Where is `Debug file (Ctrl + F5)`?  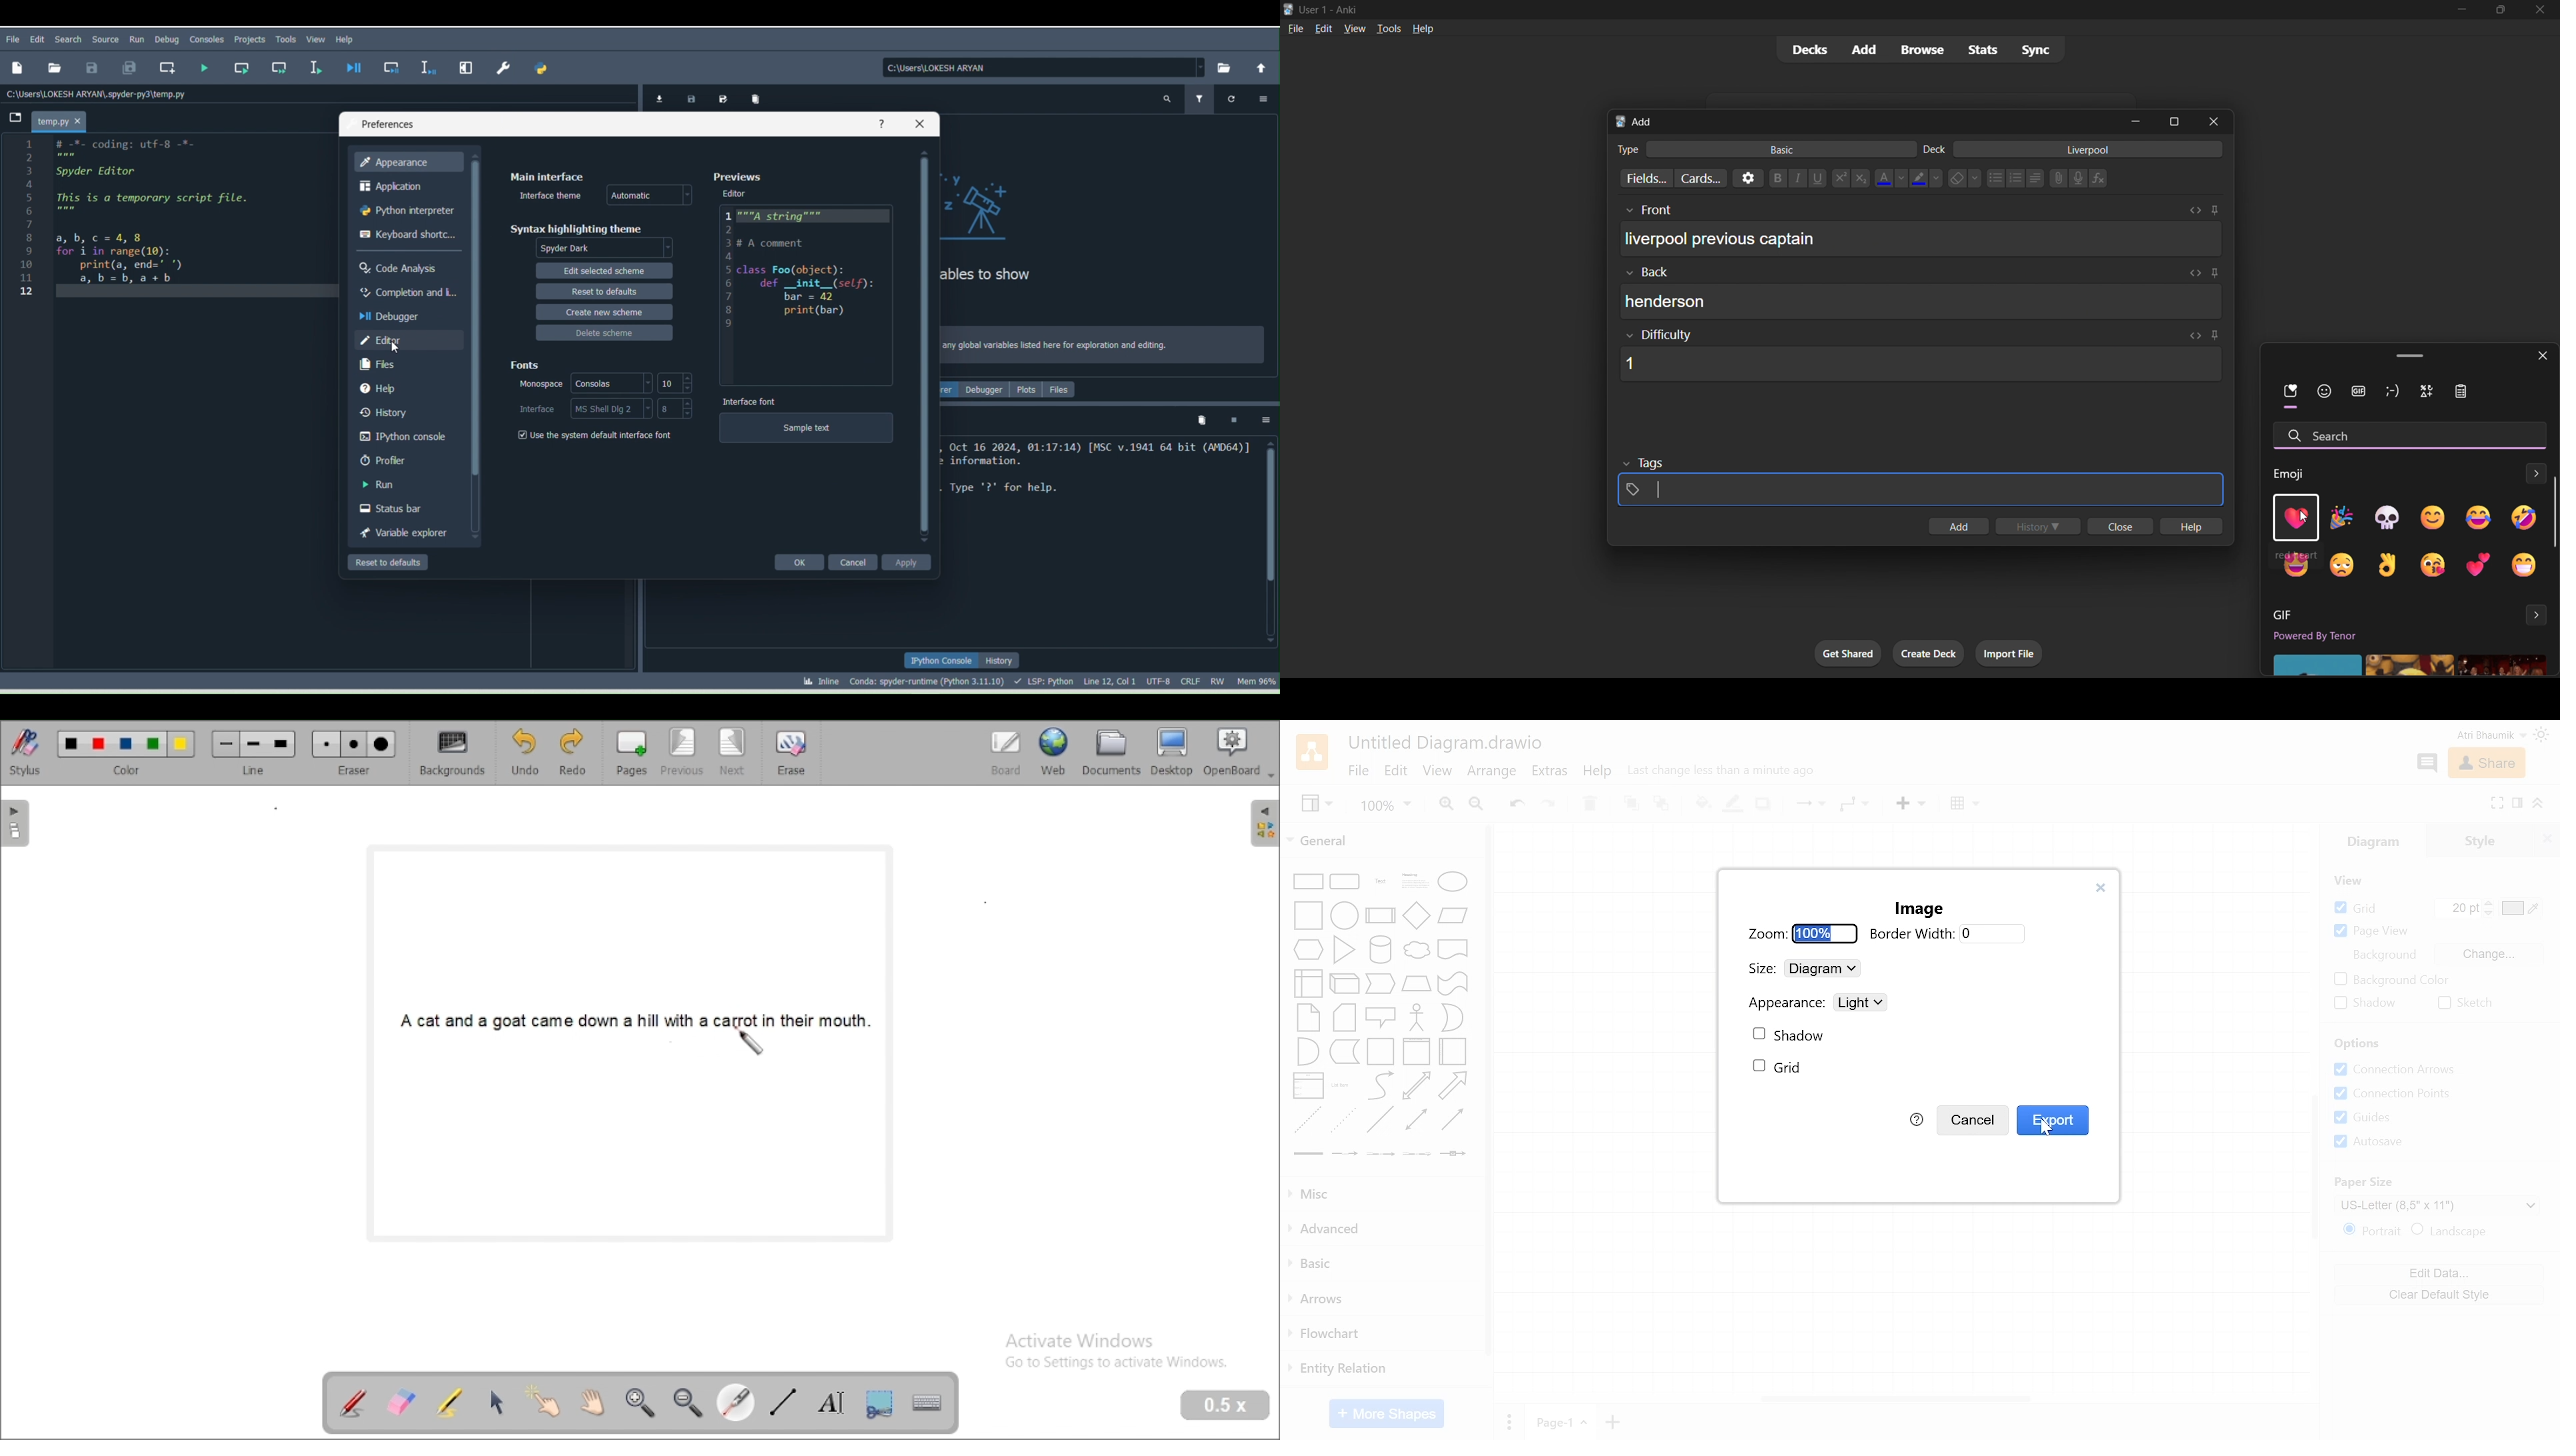 Debug file (Ctrl + F5) is located at coordinates (357, 68).